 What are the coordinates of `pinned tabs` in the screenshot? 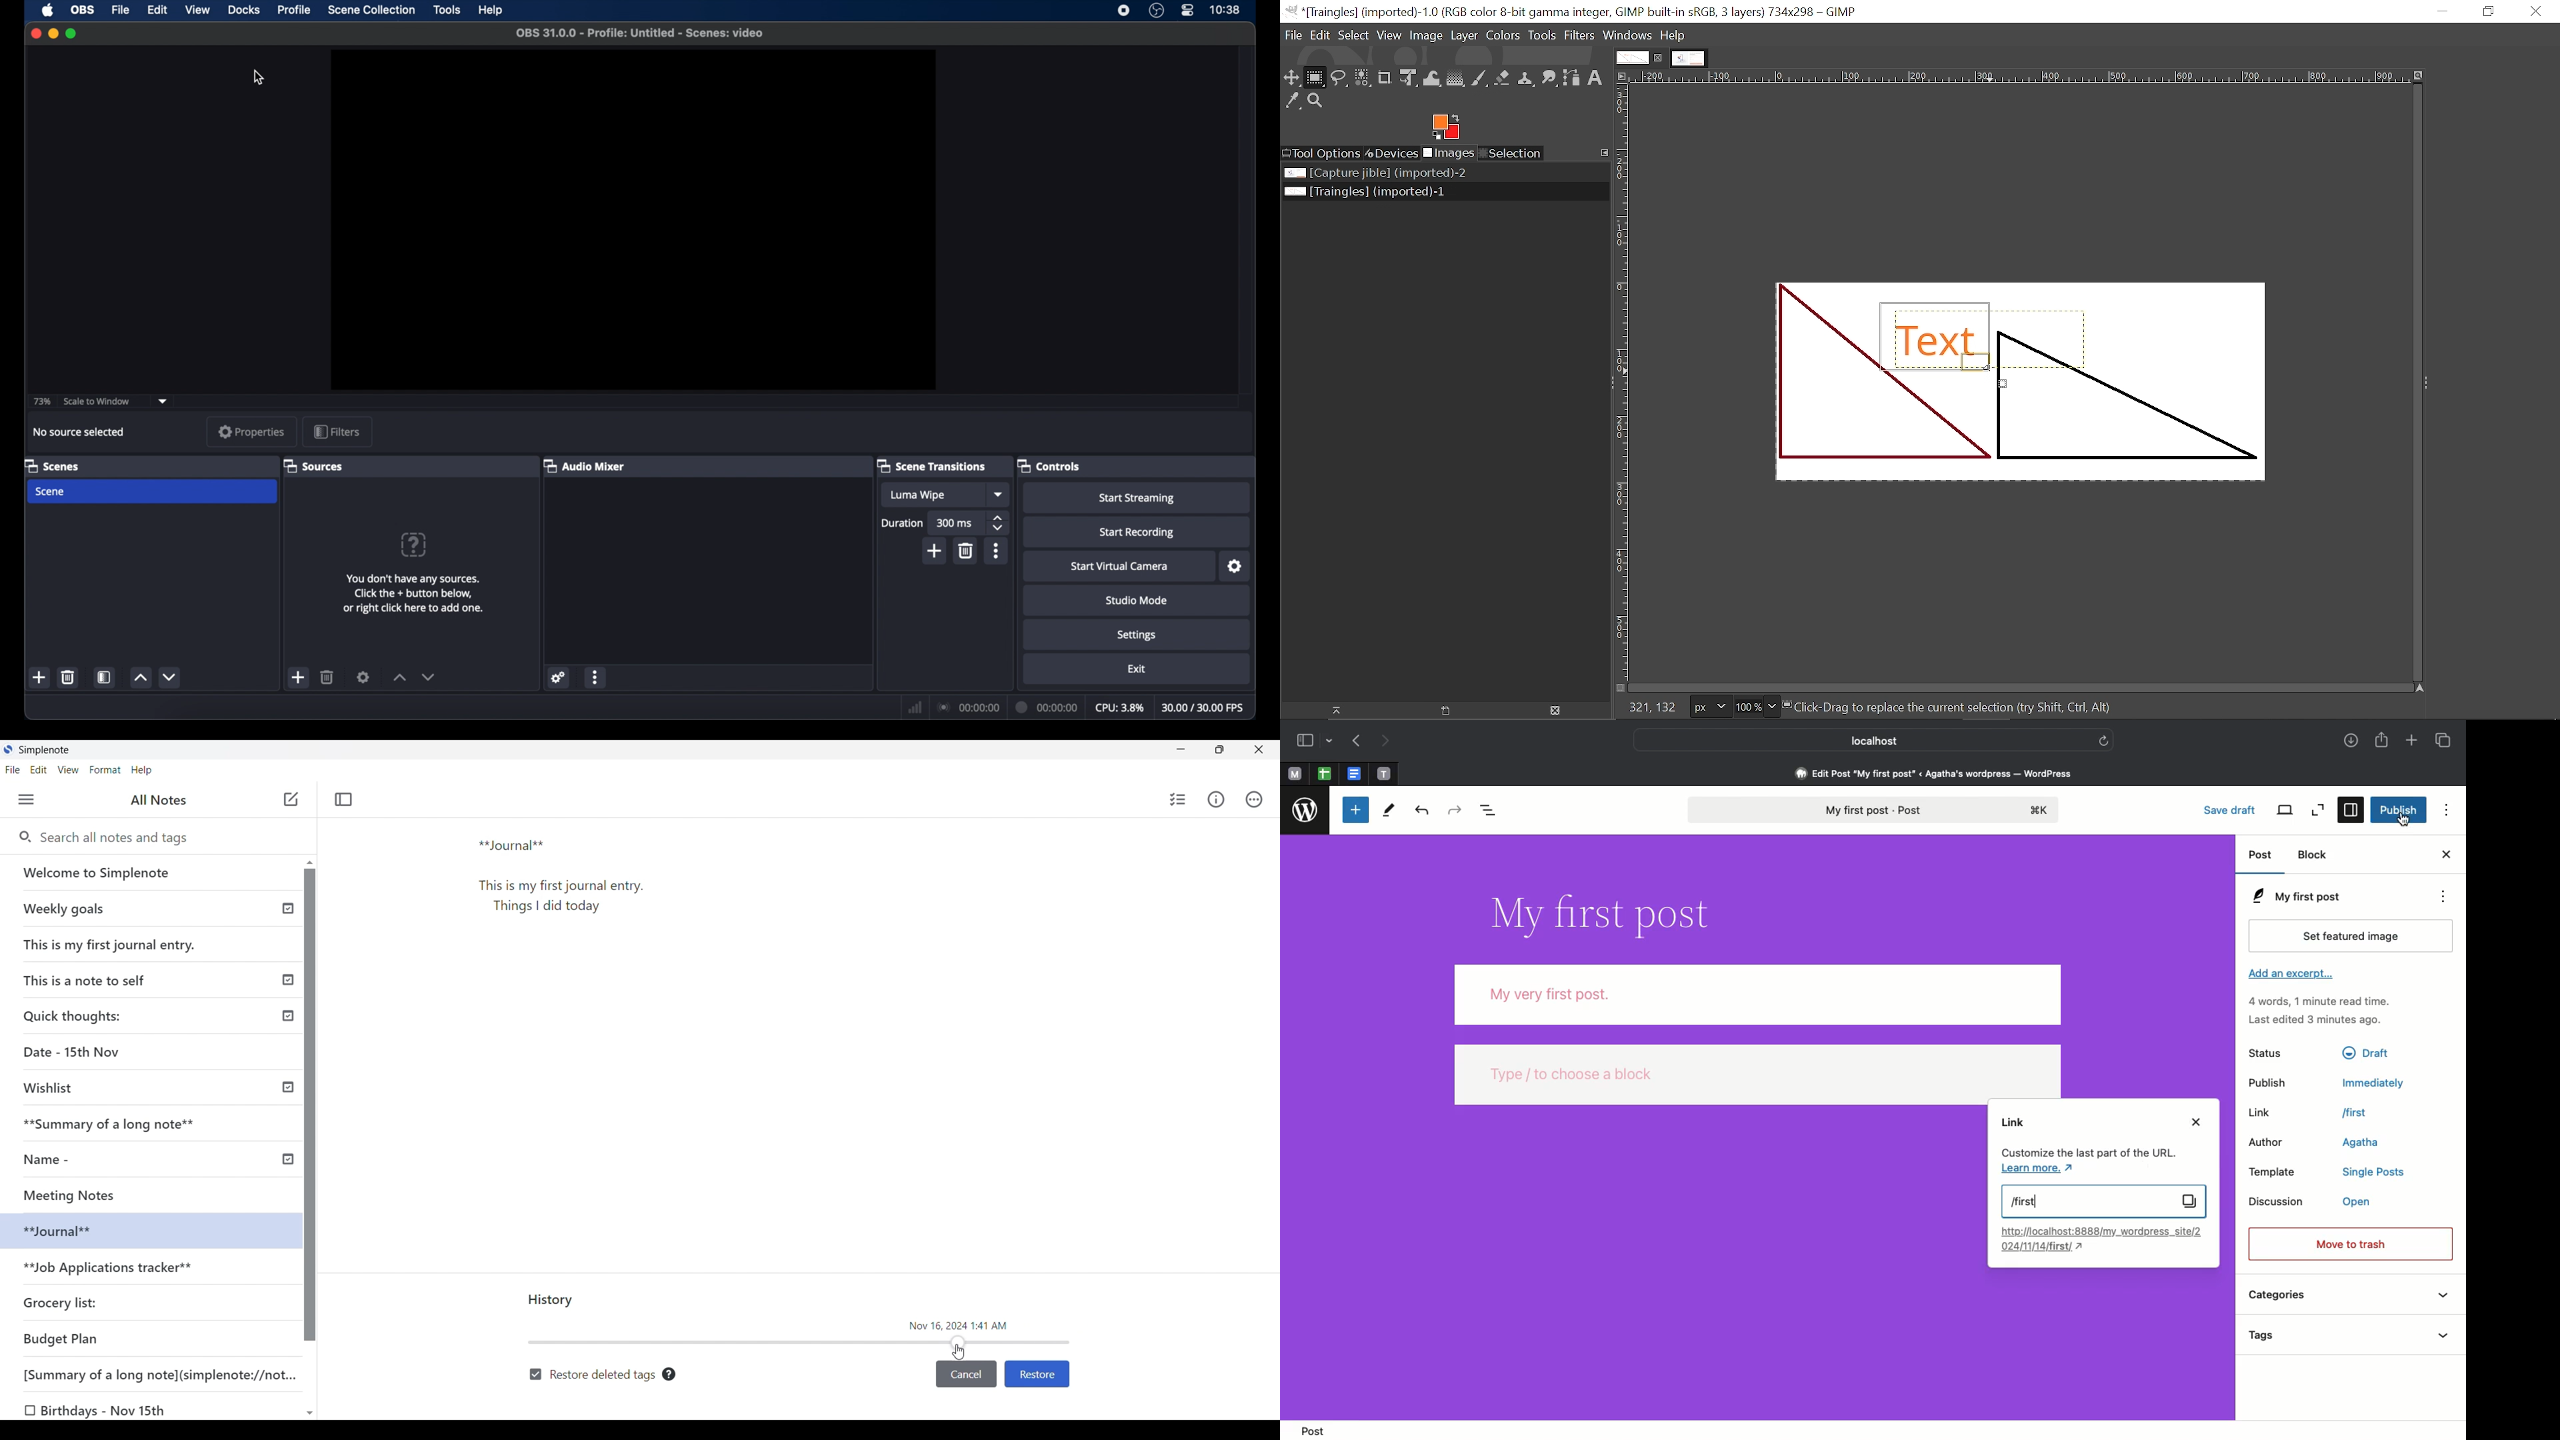 It's located at (1354, 774).